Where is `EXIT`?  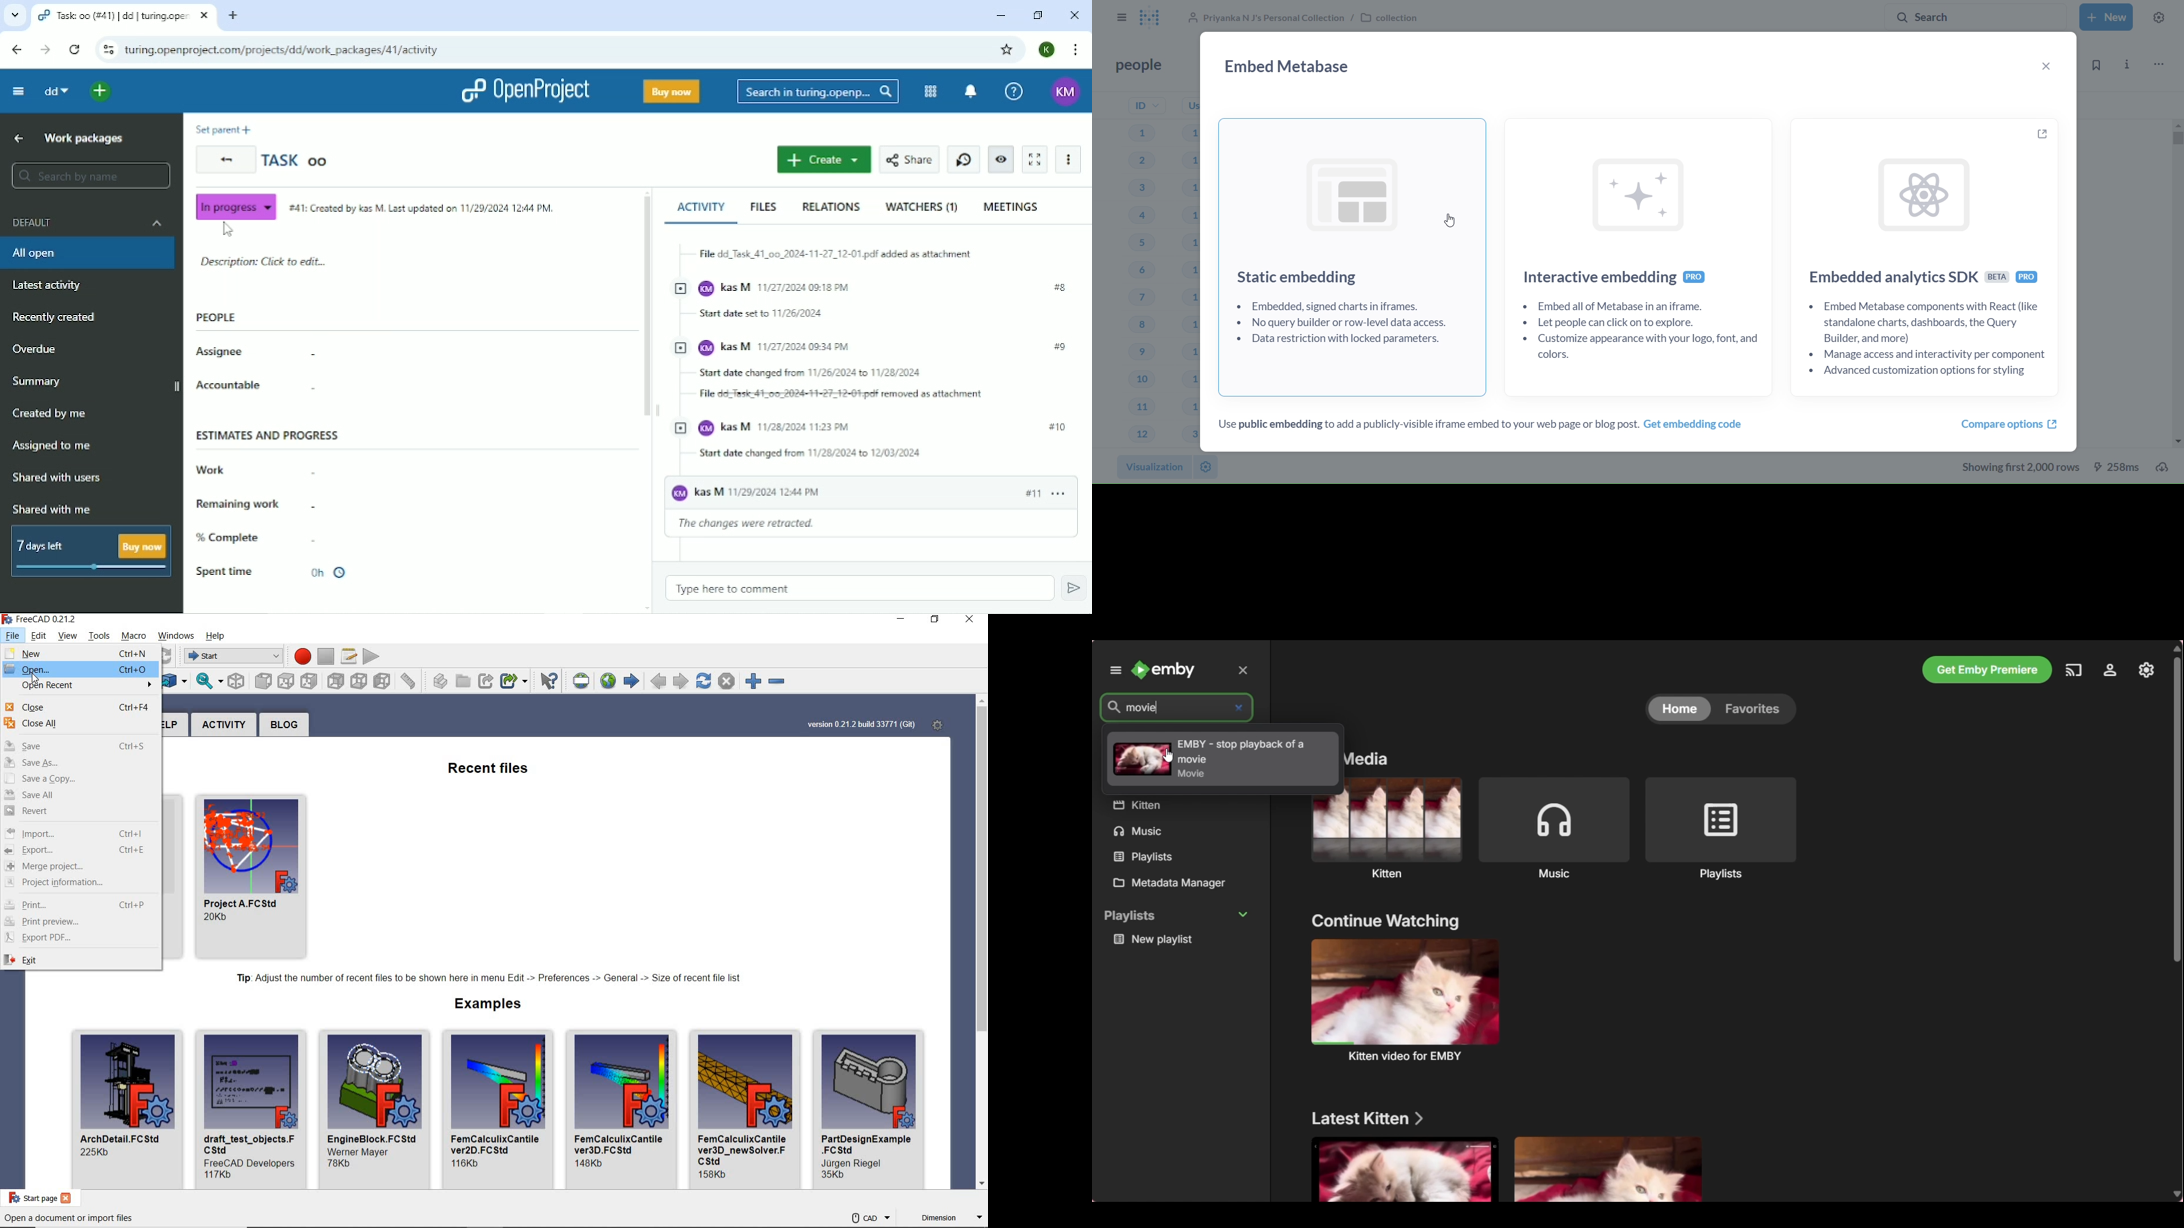 EXIT is located at coordinates (79, 960).